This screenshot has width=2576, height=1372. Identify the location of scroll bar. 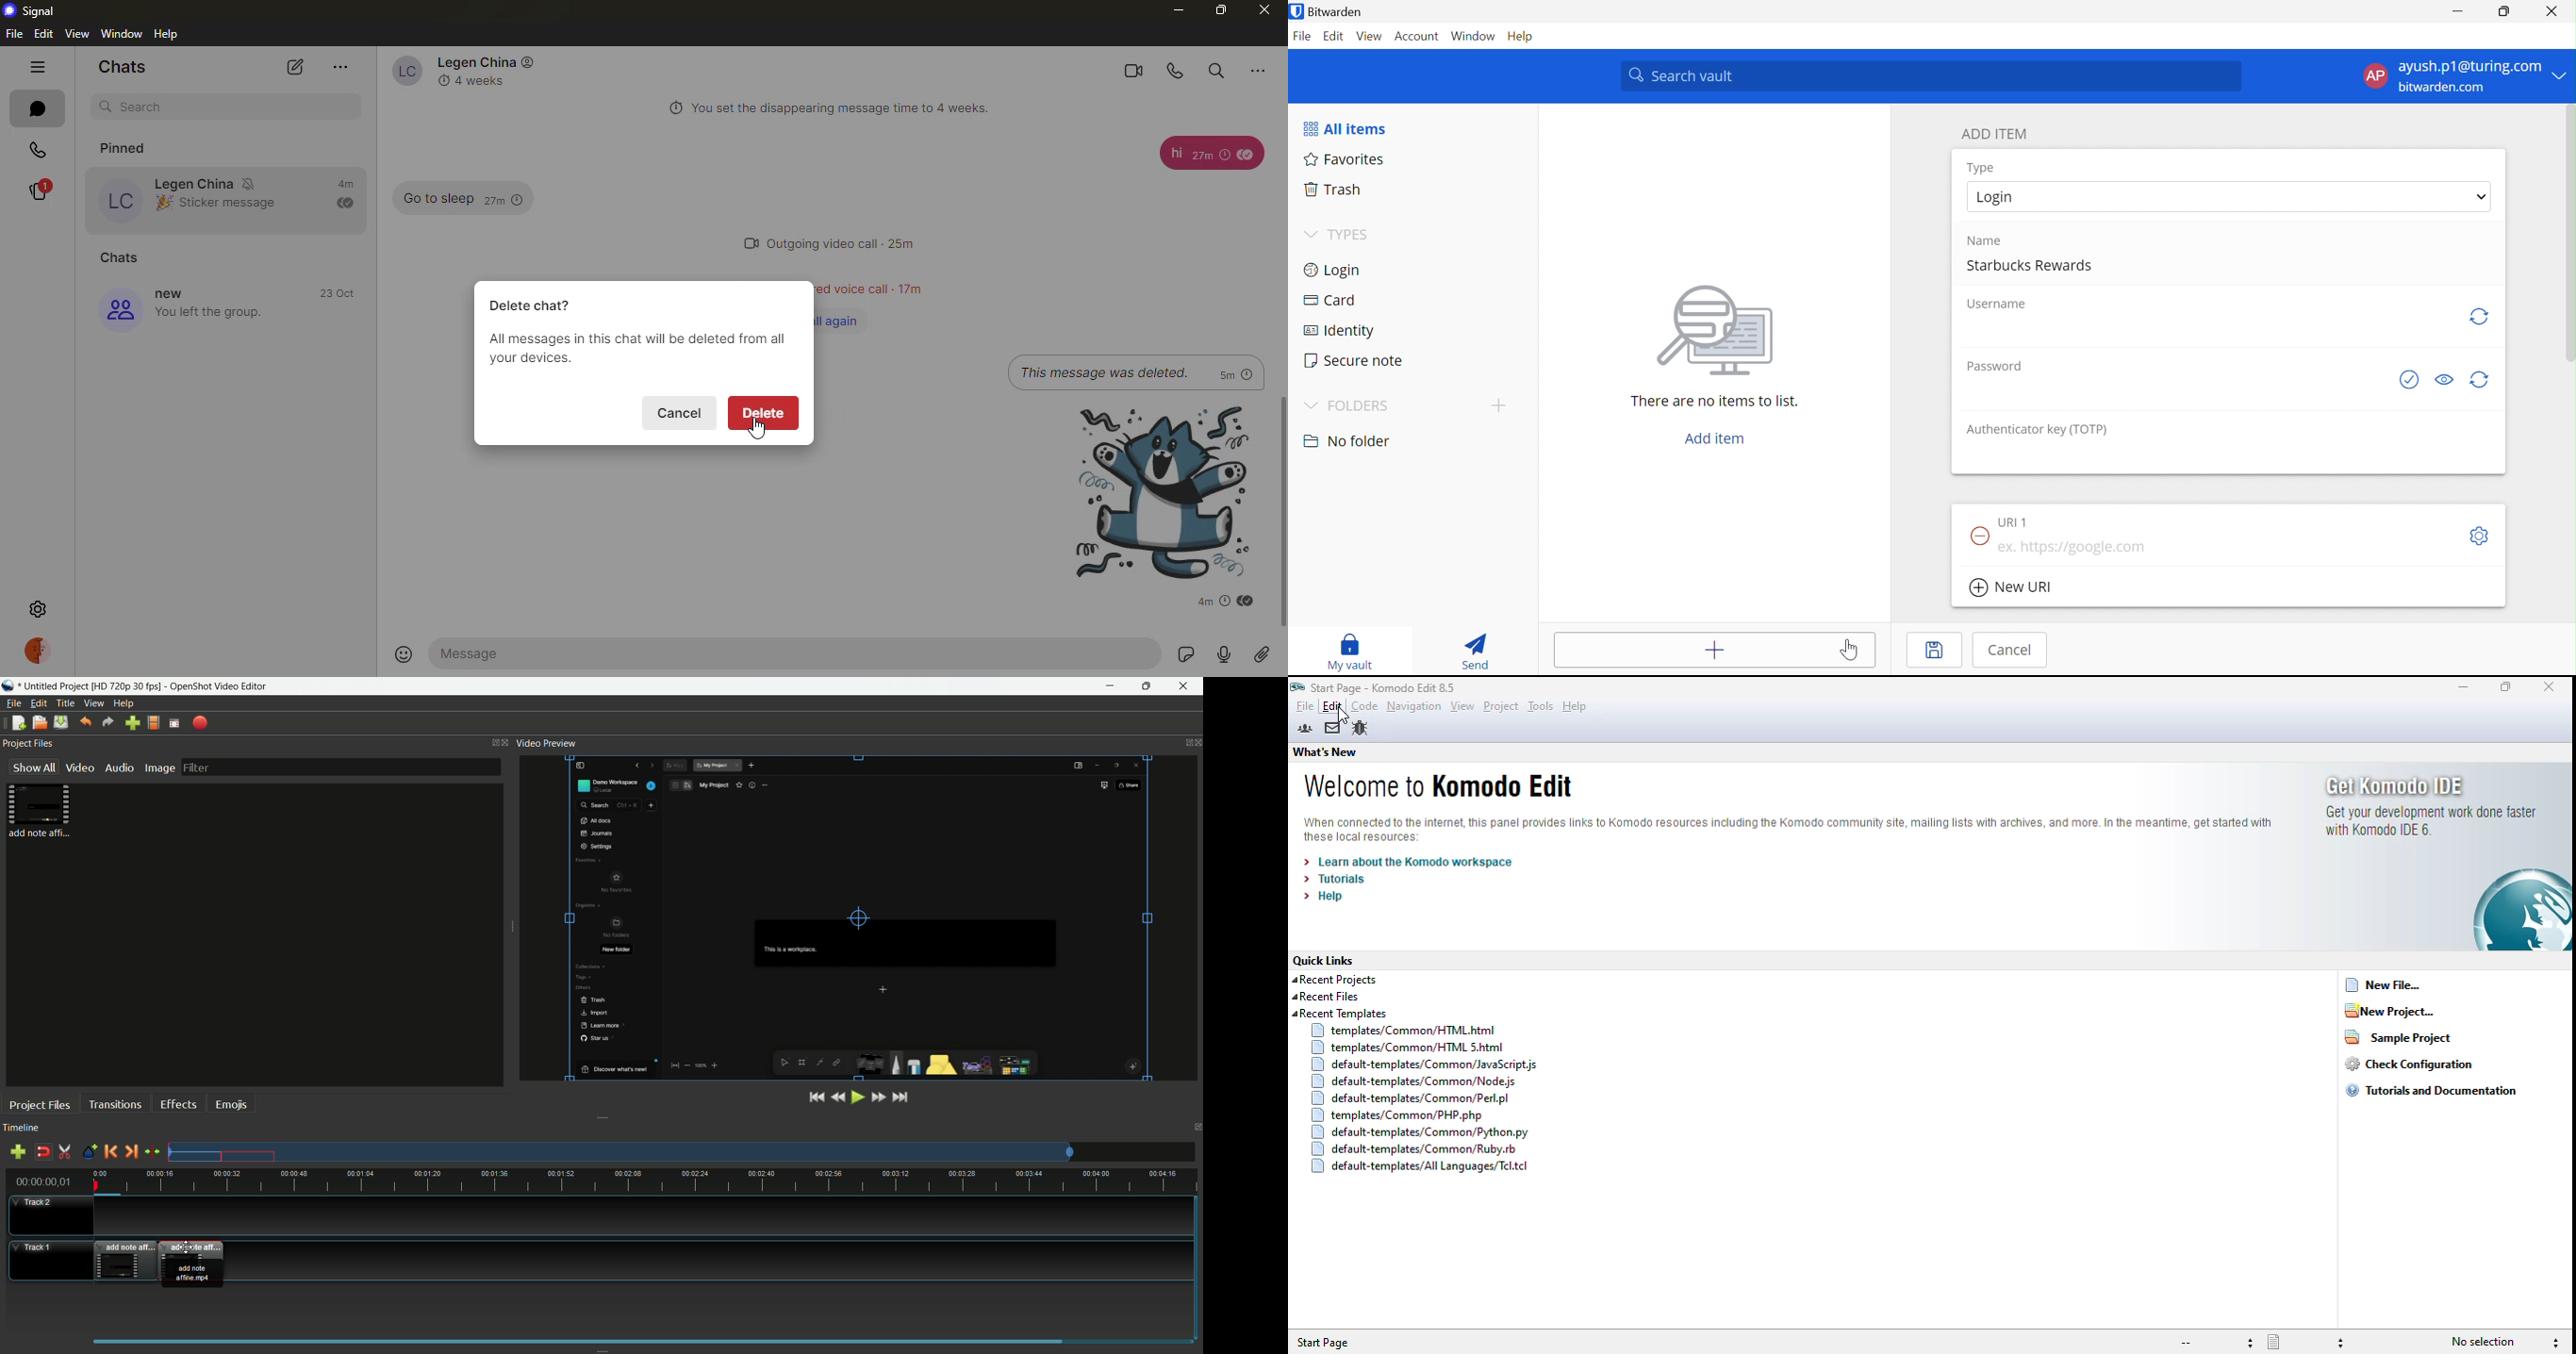
(1282, 515).